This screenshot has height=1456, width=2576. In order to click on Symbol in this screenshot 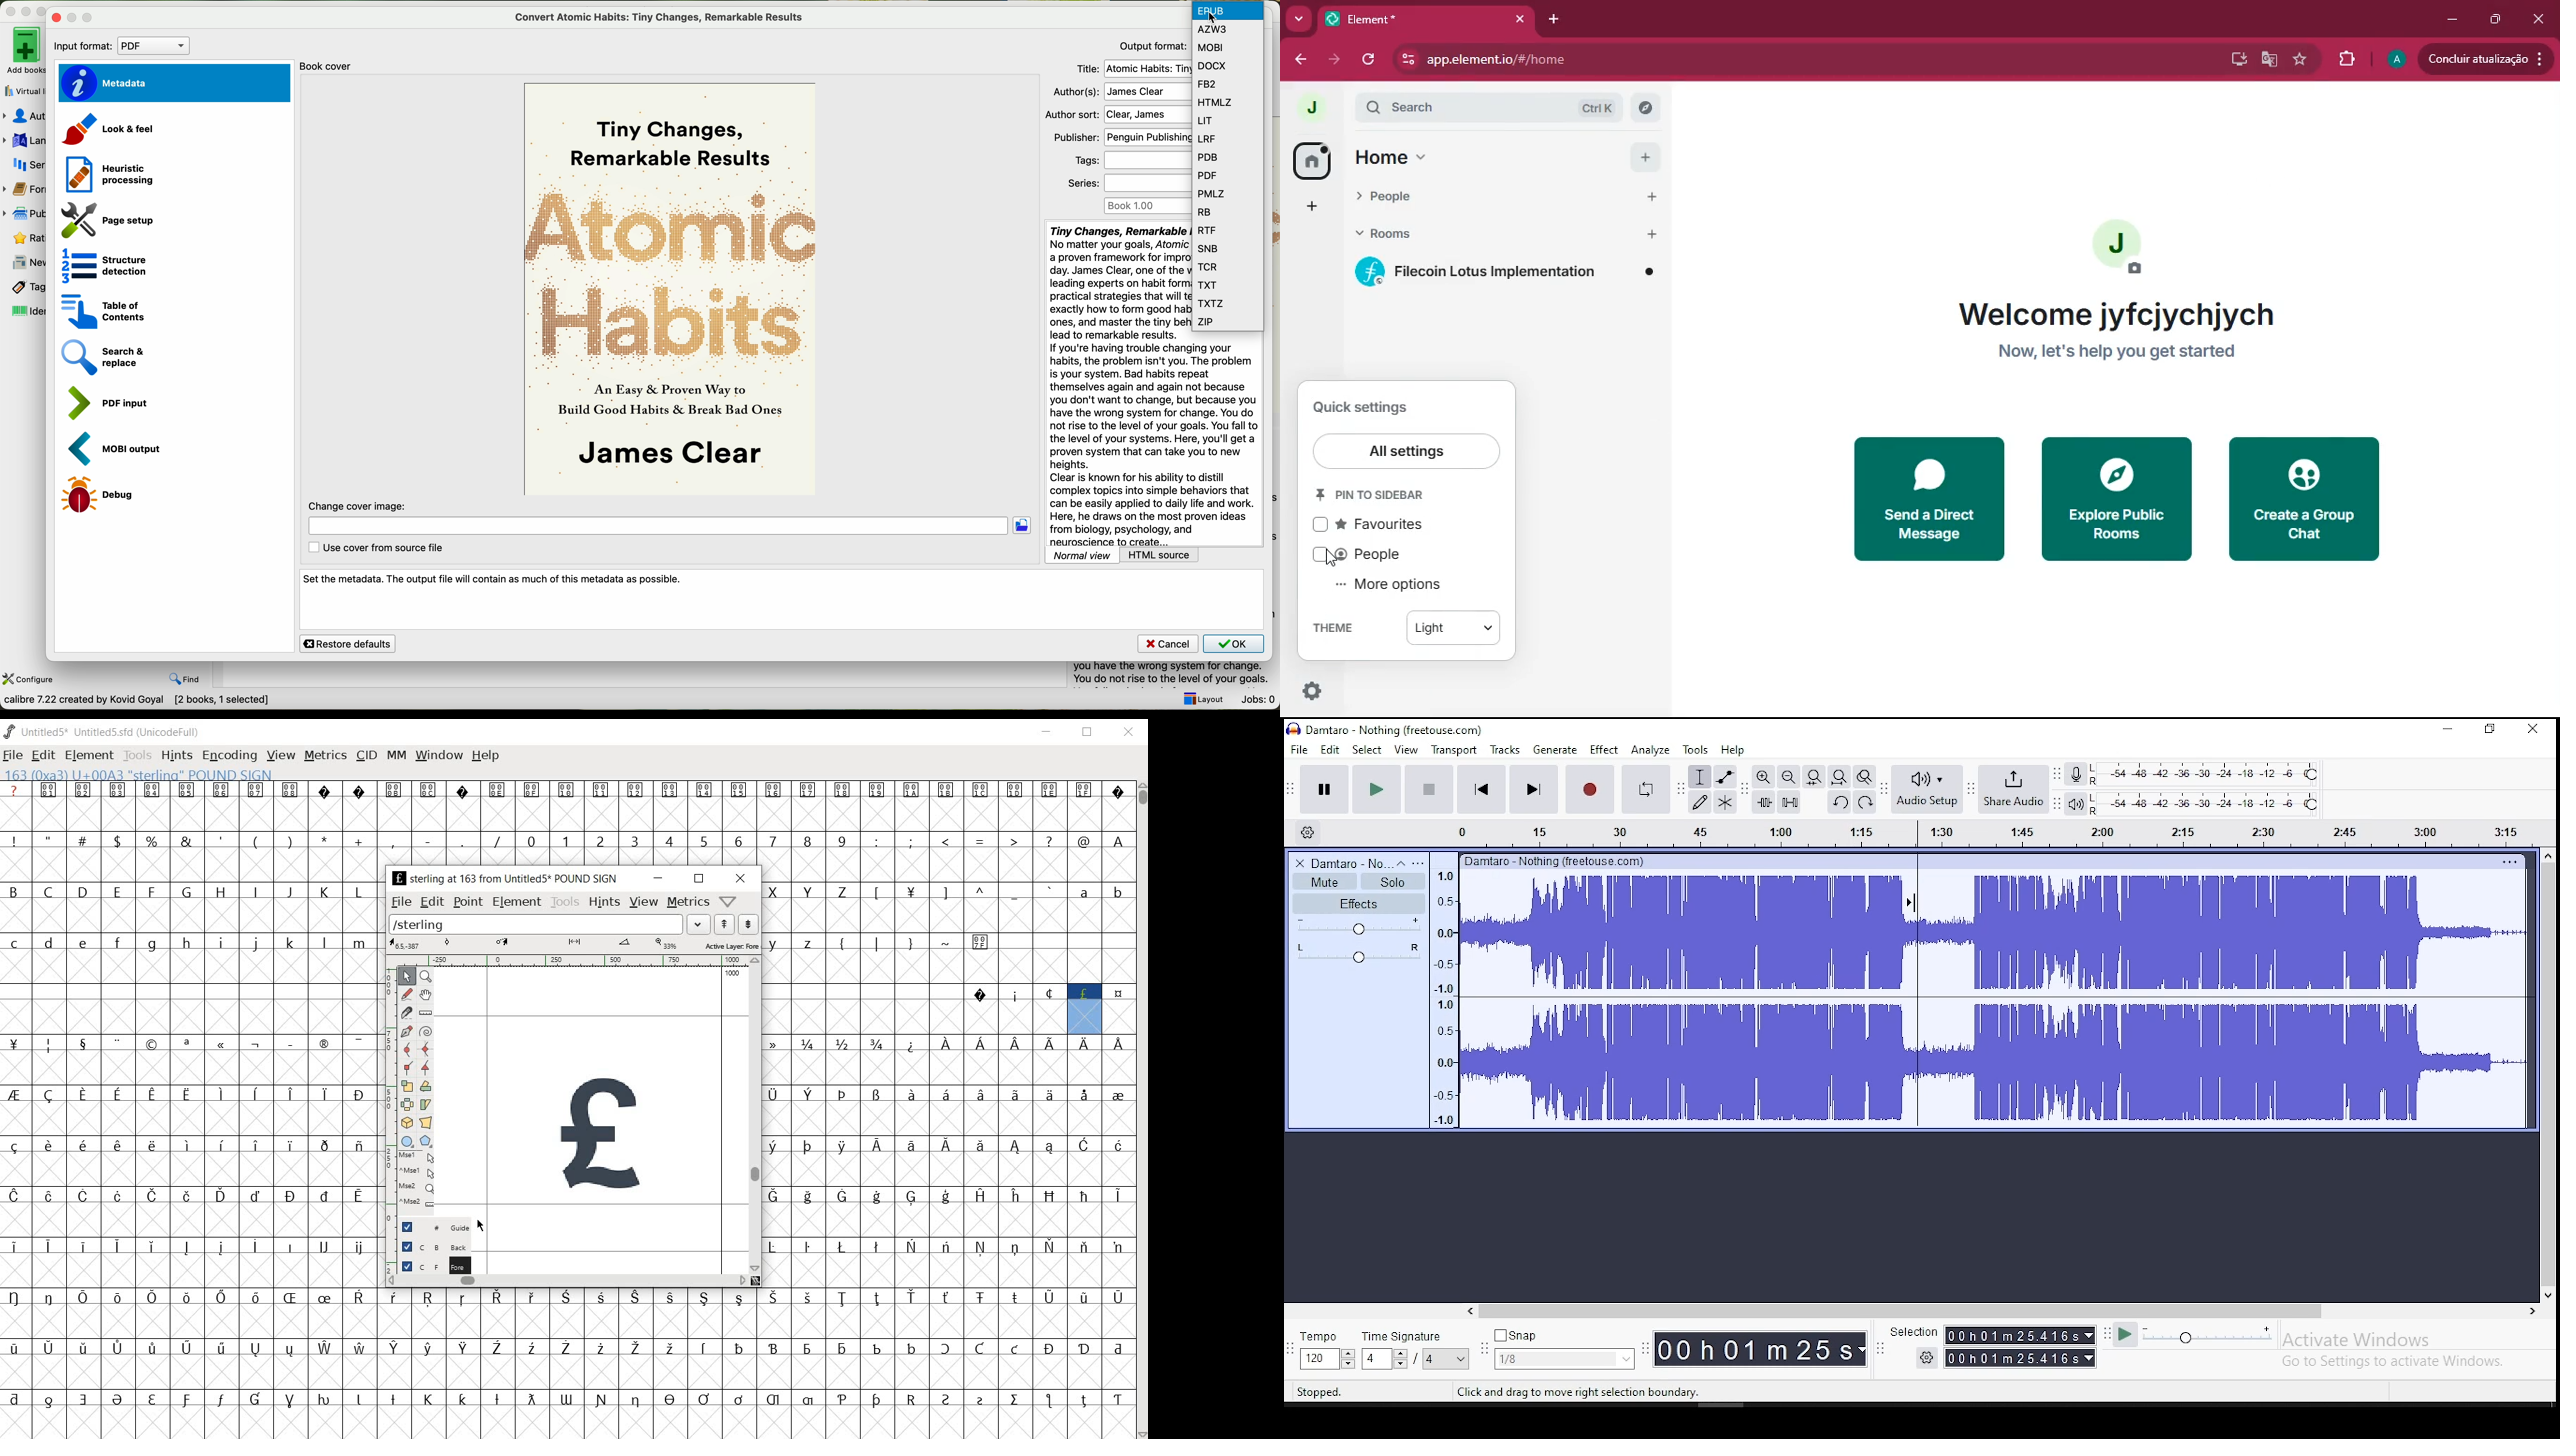, I will do `click(17, 1246)`.